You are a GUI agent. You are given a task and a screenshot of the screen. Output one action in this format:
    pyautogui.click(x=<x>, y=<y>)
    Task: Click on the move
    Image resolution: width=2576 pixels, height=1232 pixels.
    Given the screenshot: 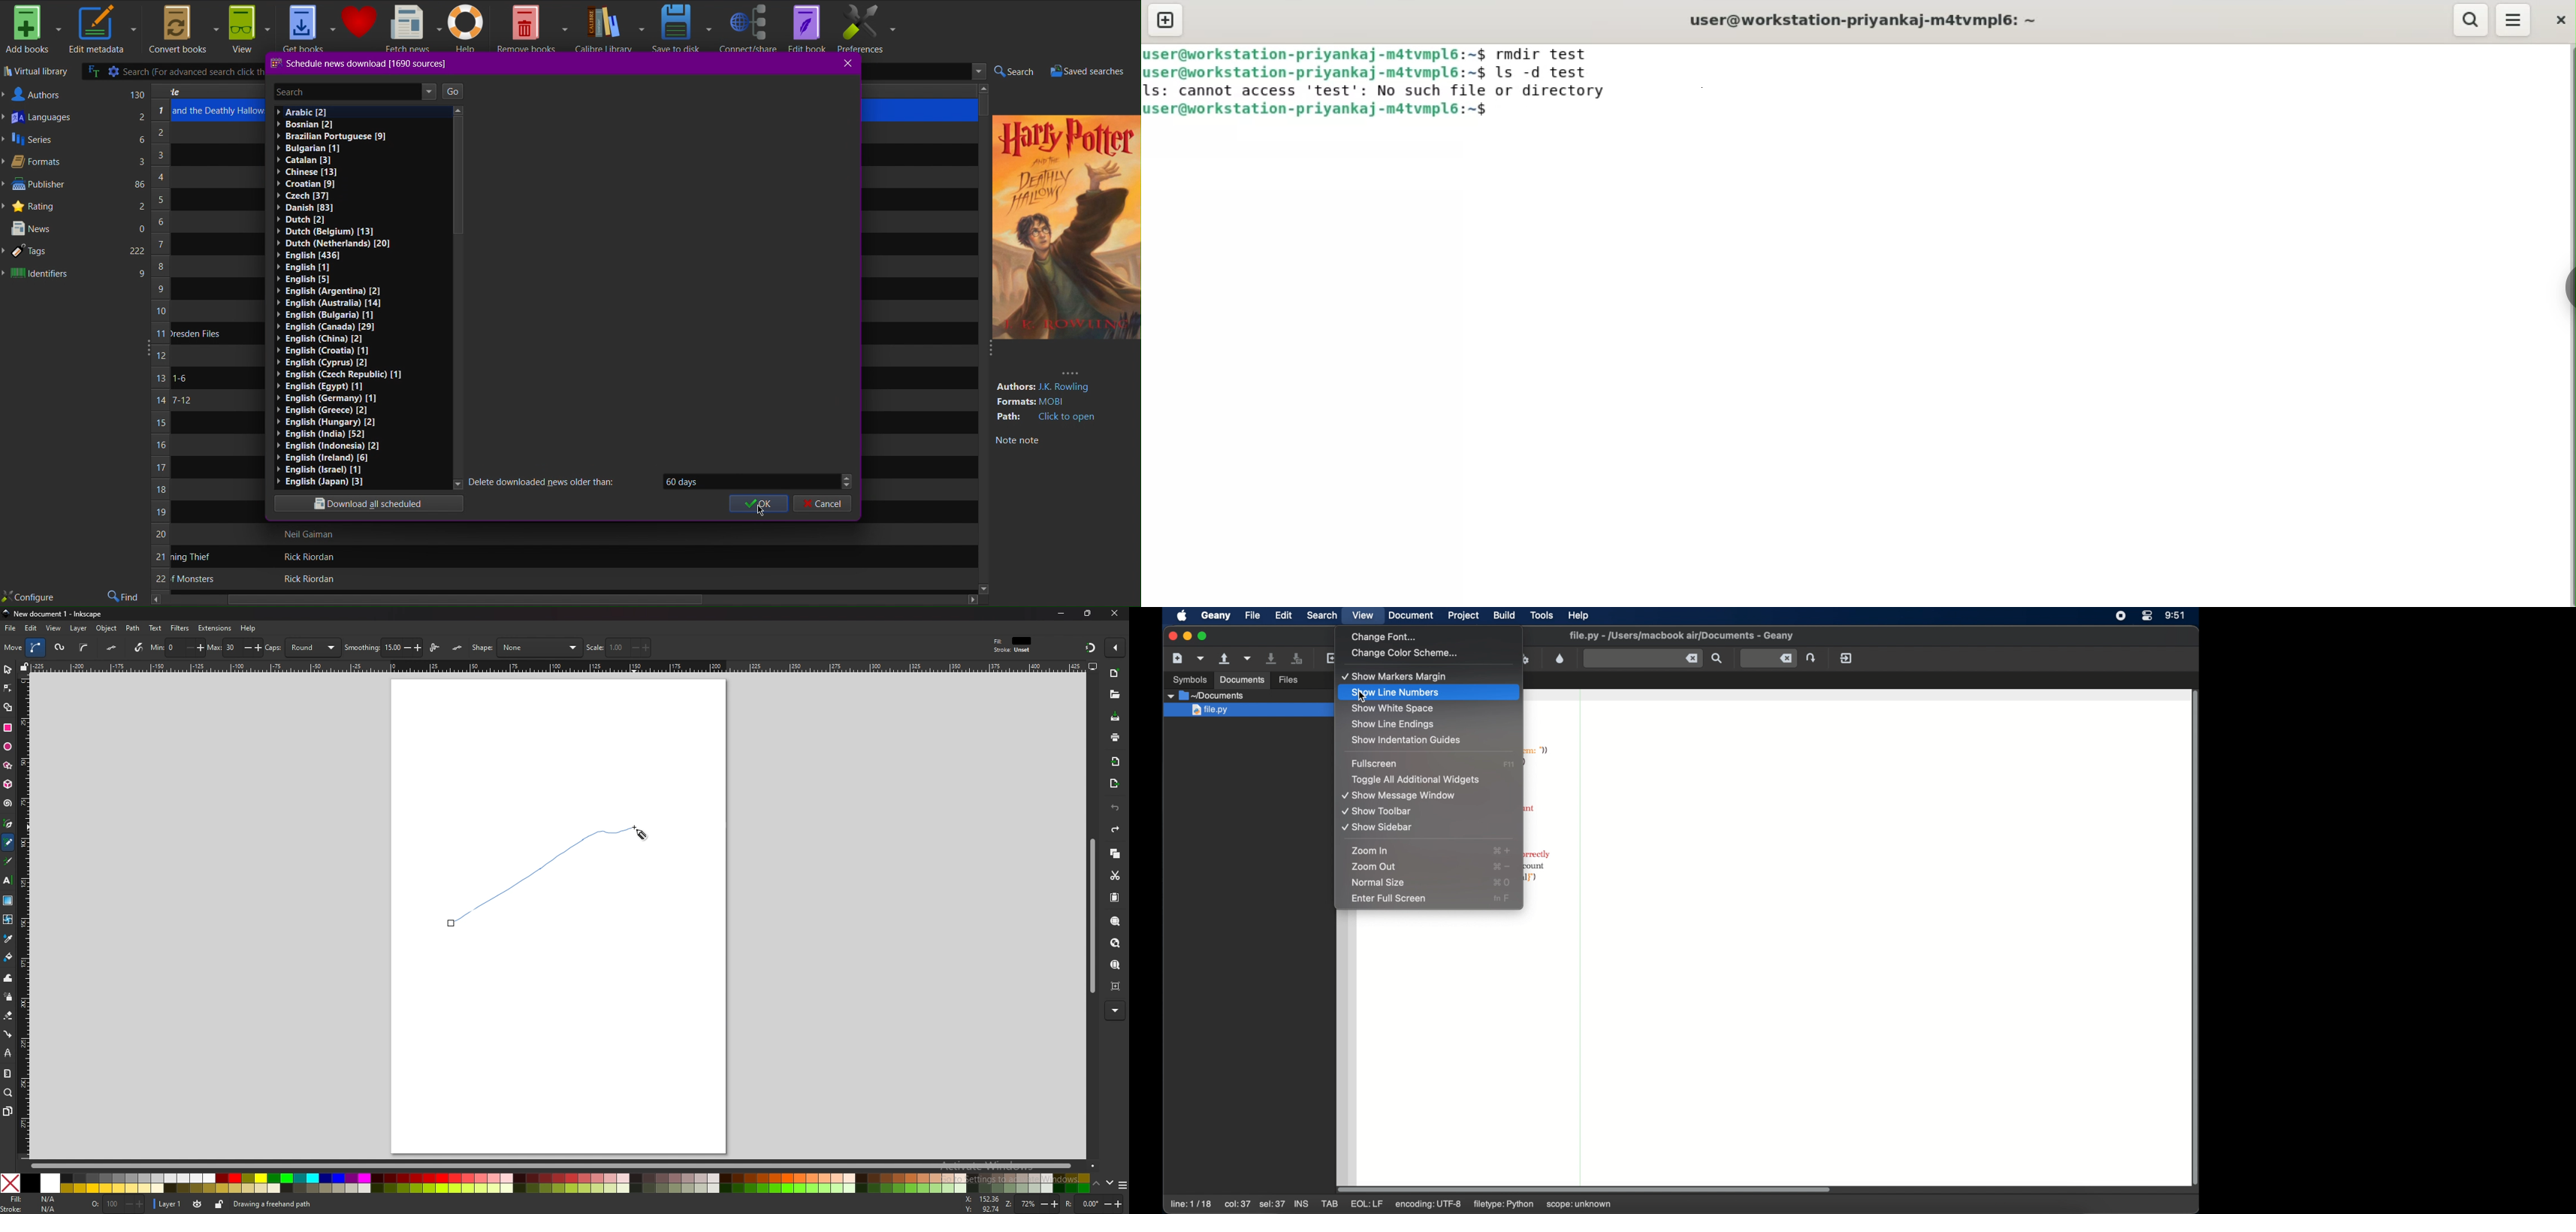 What is the action you would take?
    pyautogui.click(x=12, y=647)
    